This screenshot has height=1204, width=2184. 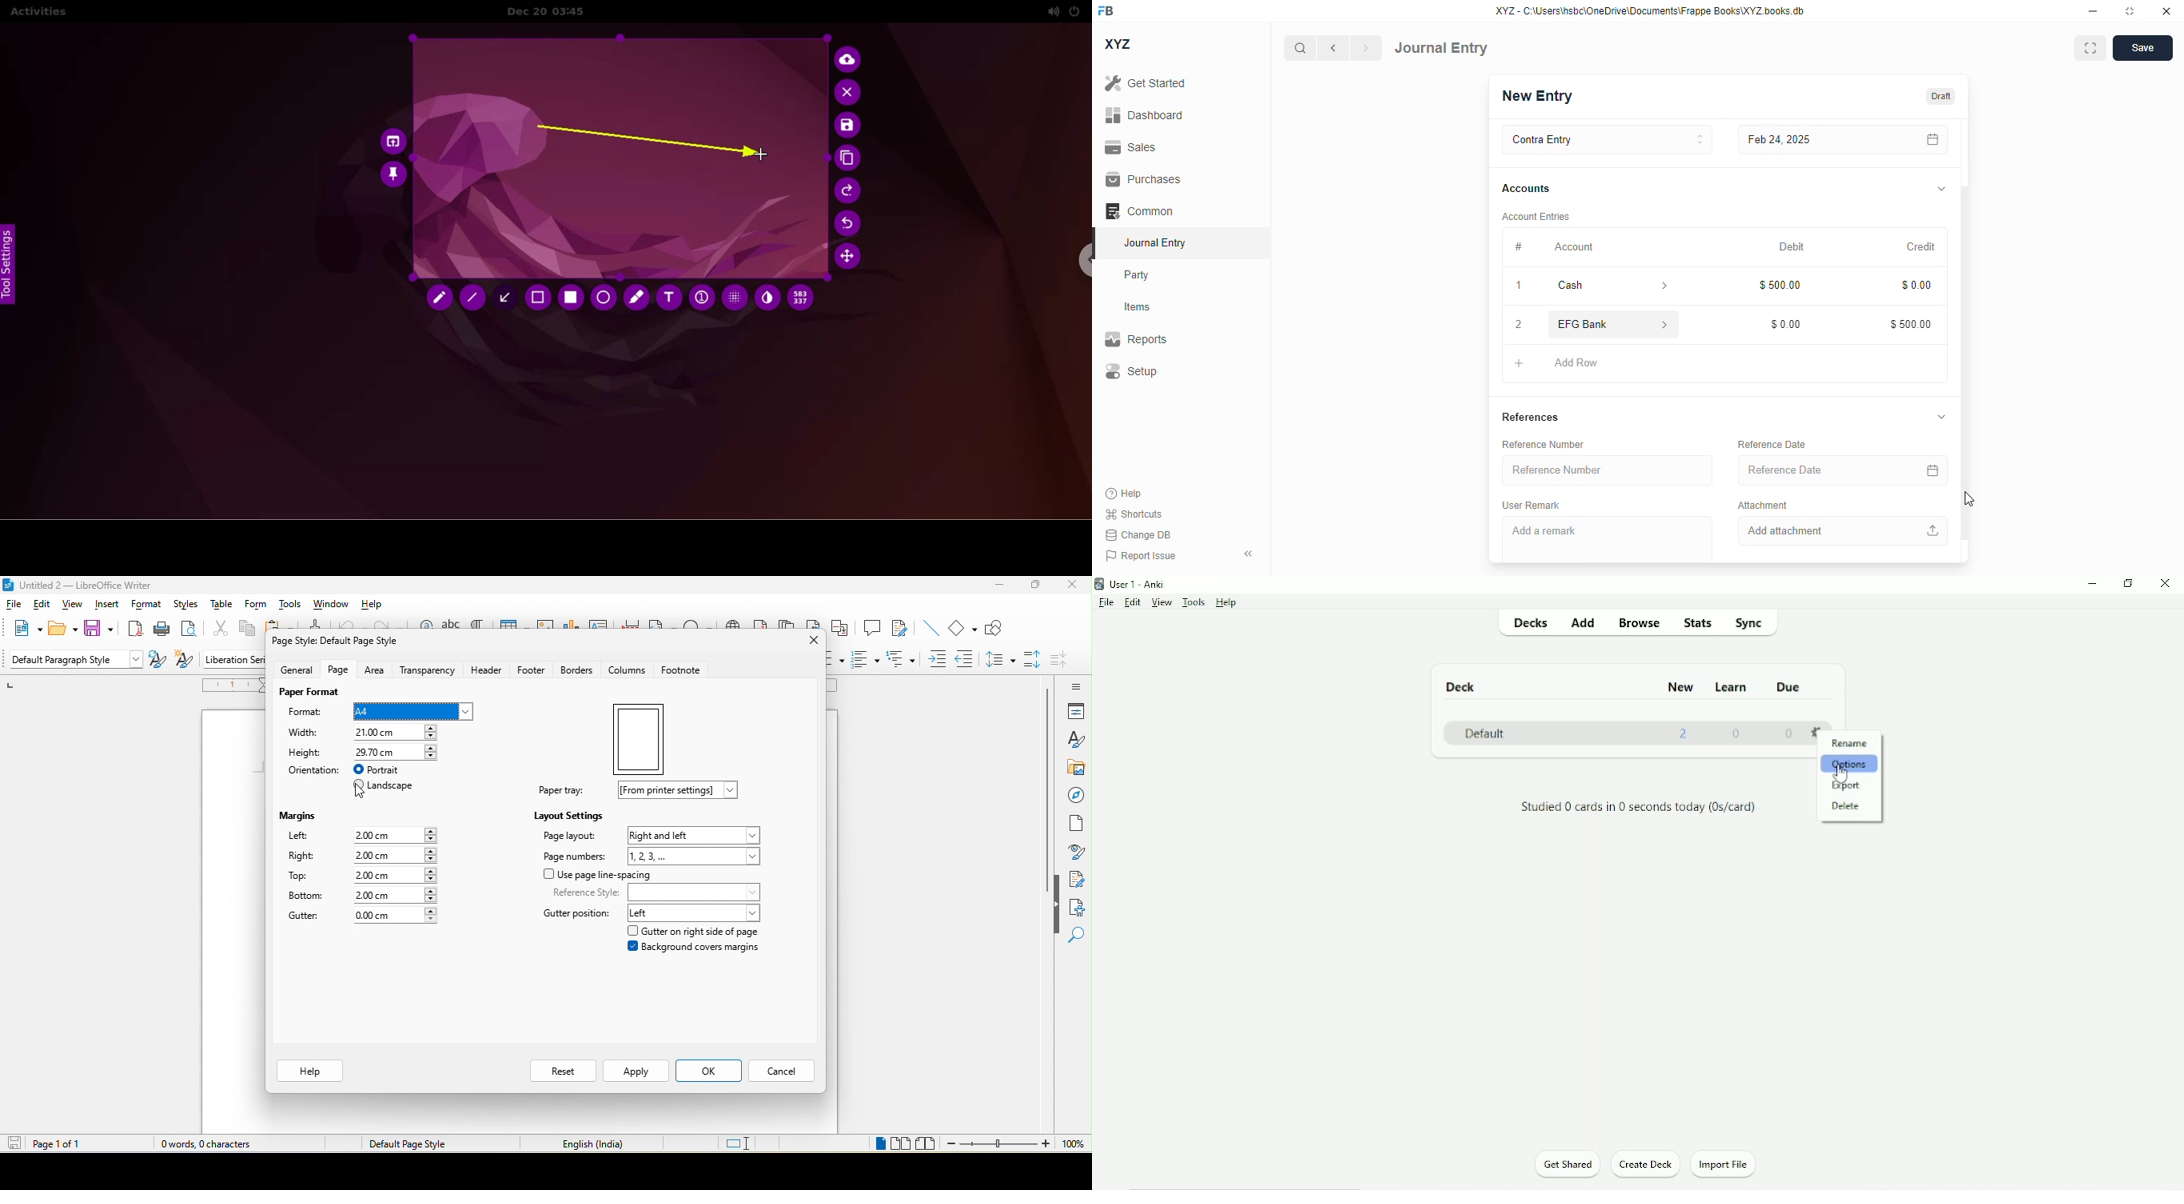 I want to click on account, so click(x=1574, y=247).